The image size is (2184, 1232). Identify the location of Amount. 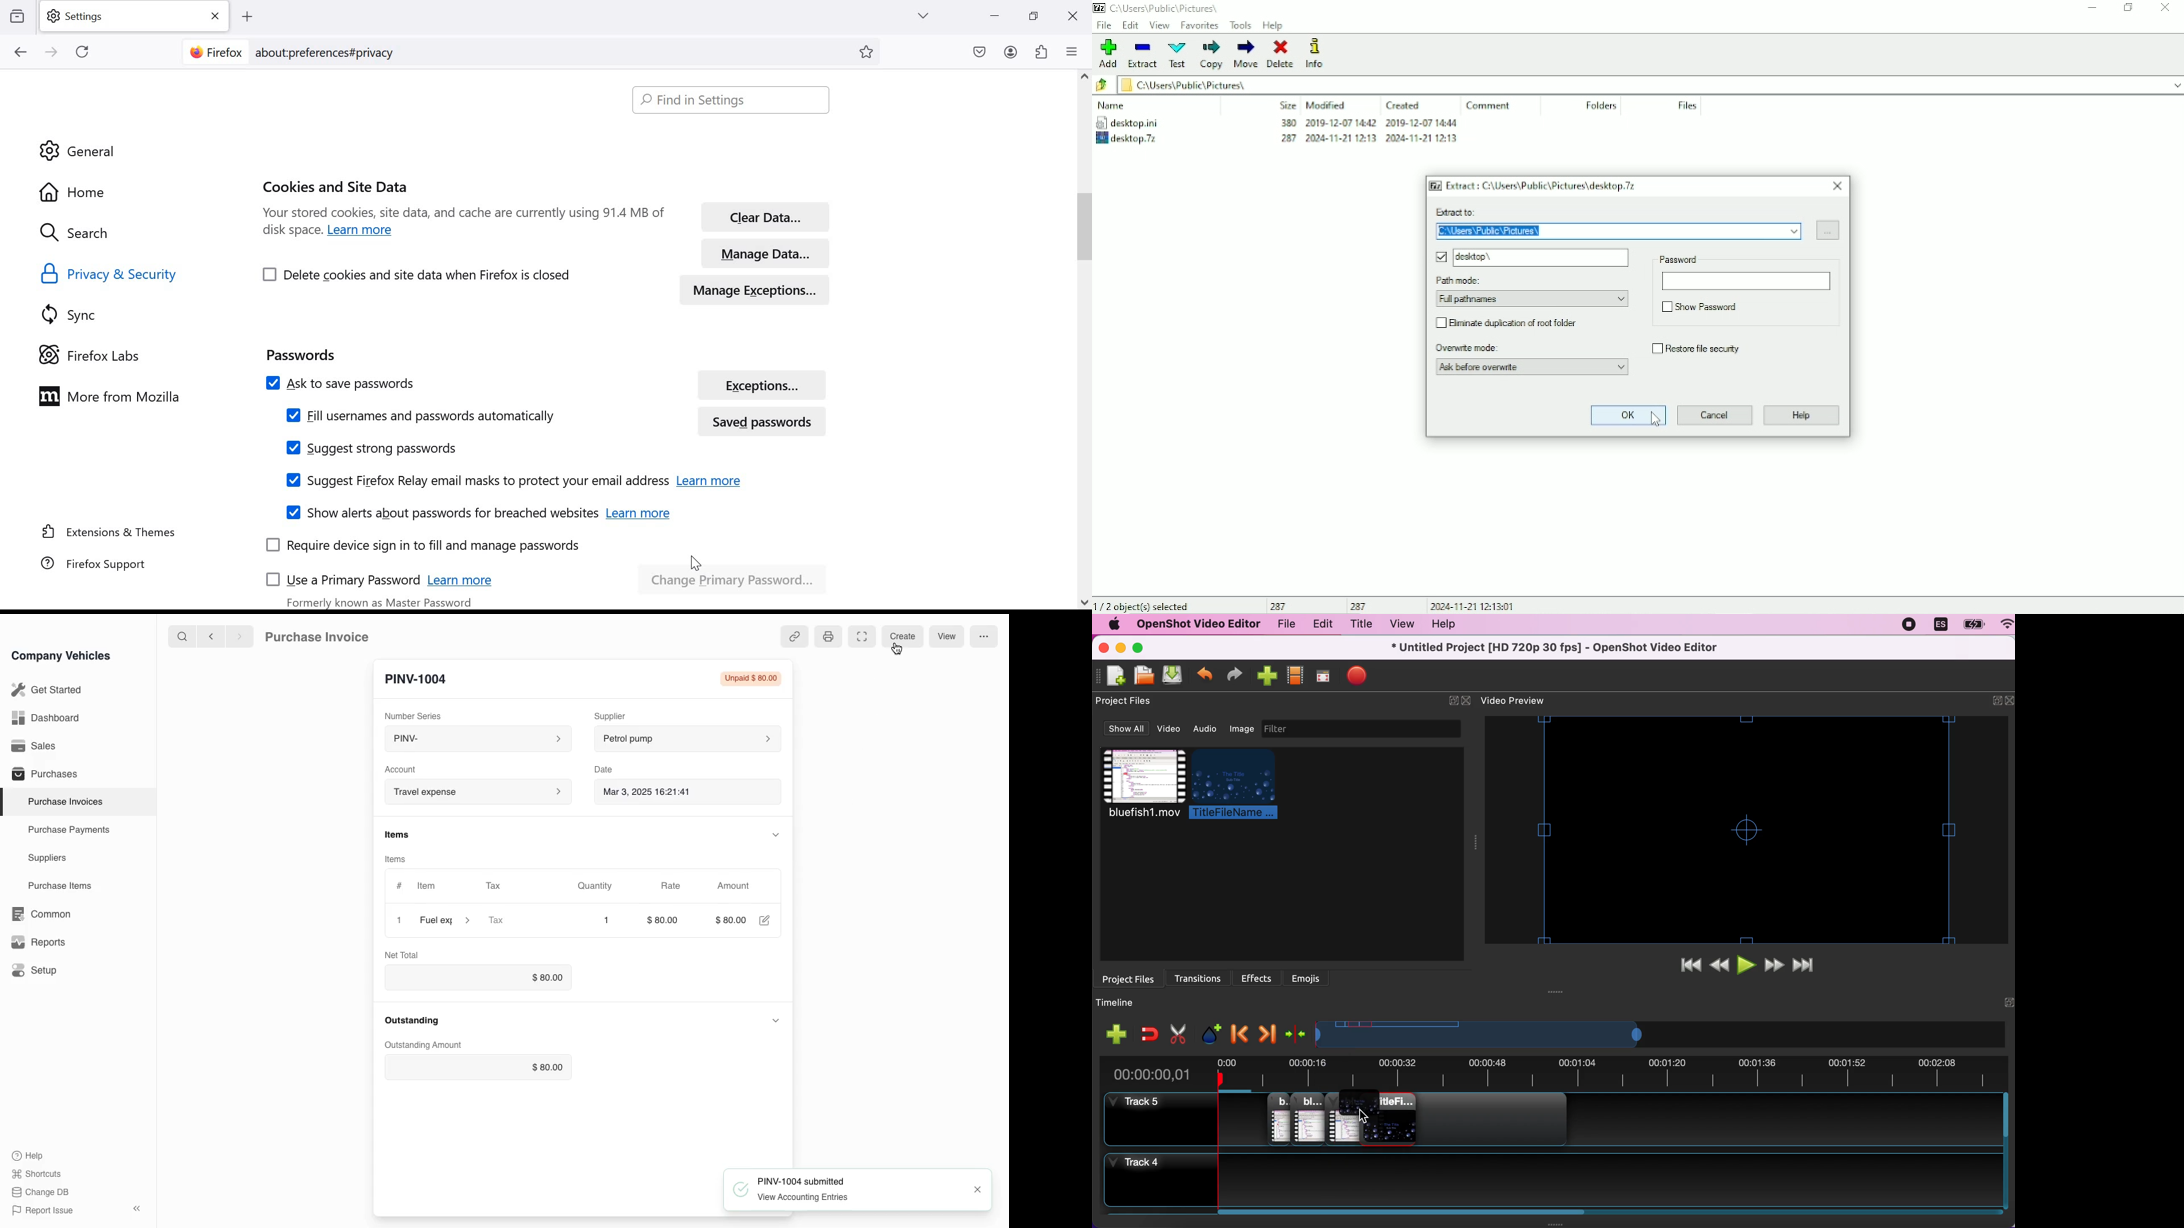
(737, 886).